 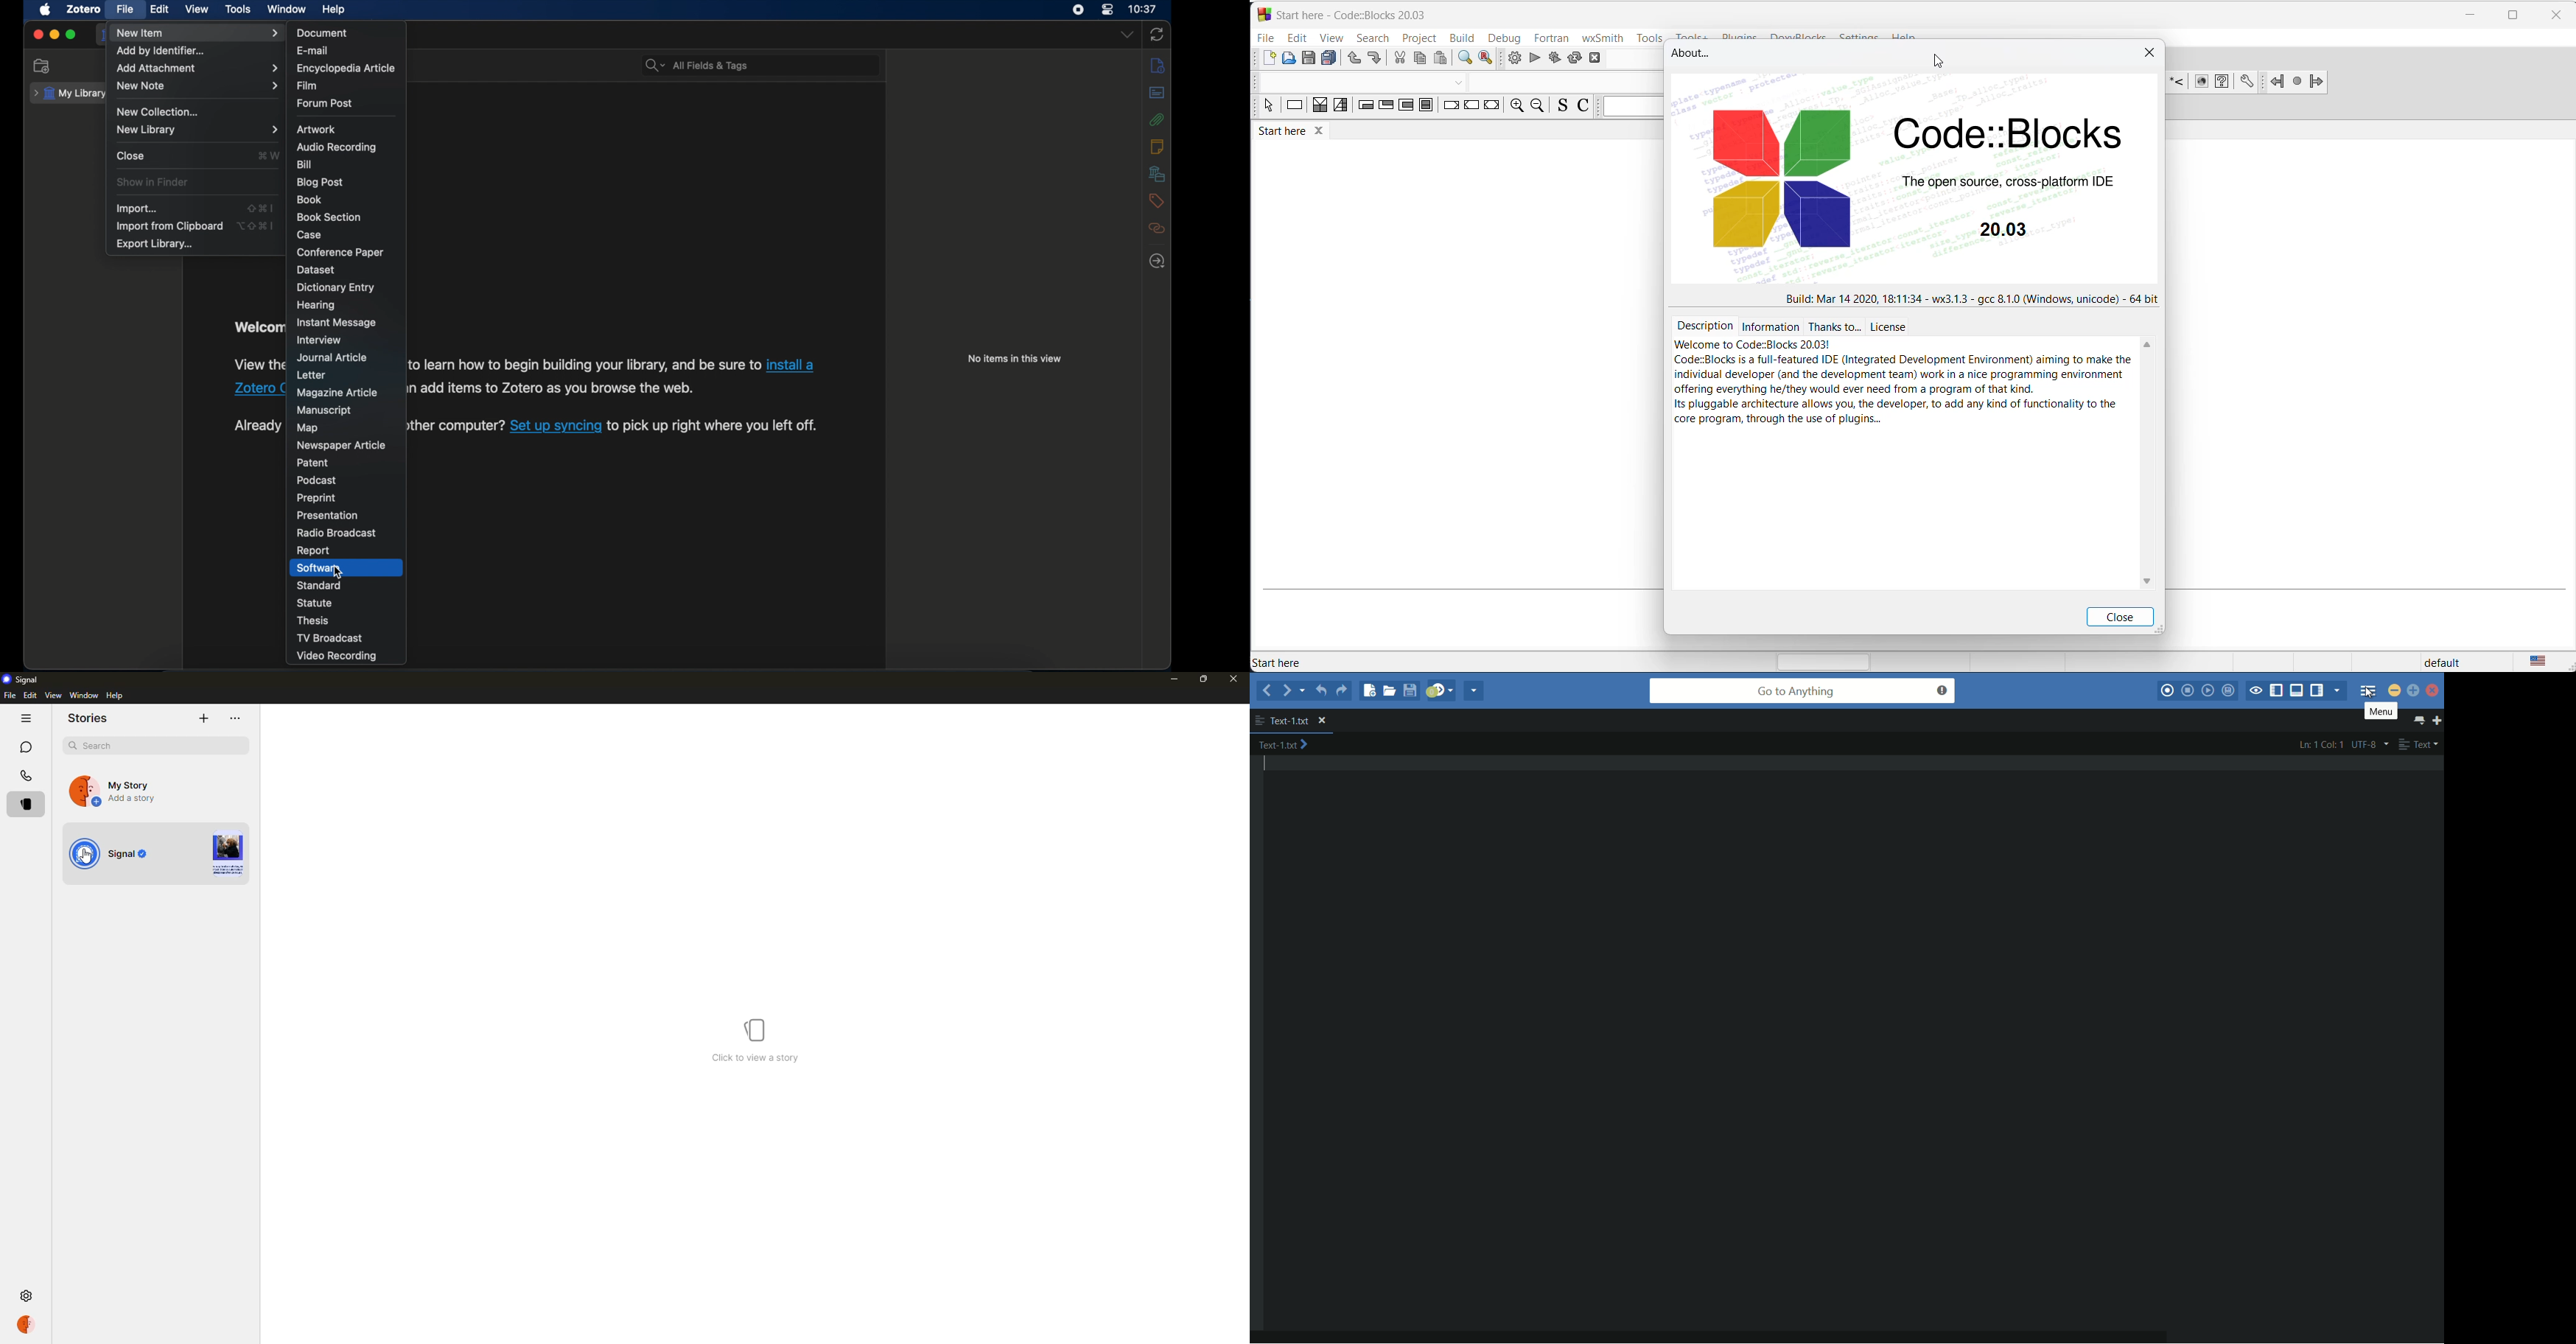 What do you see at coordinates (325, 103) in the screenshot?
I see `forum post` at bounding box center [325, 103].